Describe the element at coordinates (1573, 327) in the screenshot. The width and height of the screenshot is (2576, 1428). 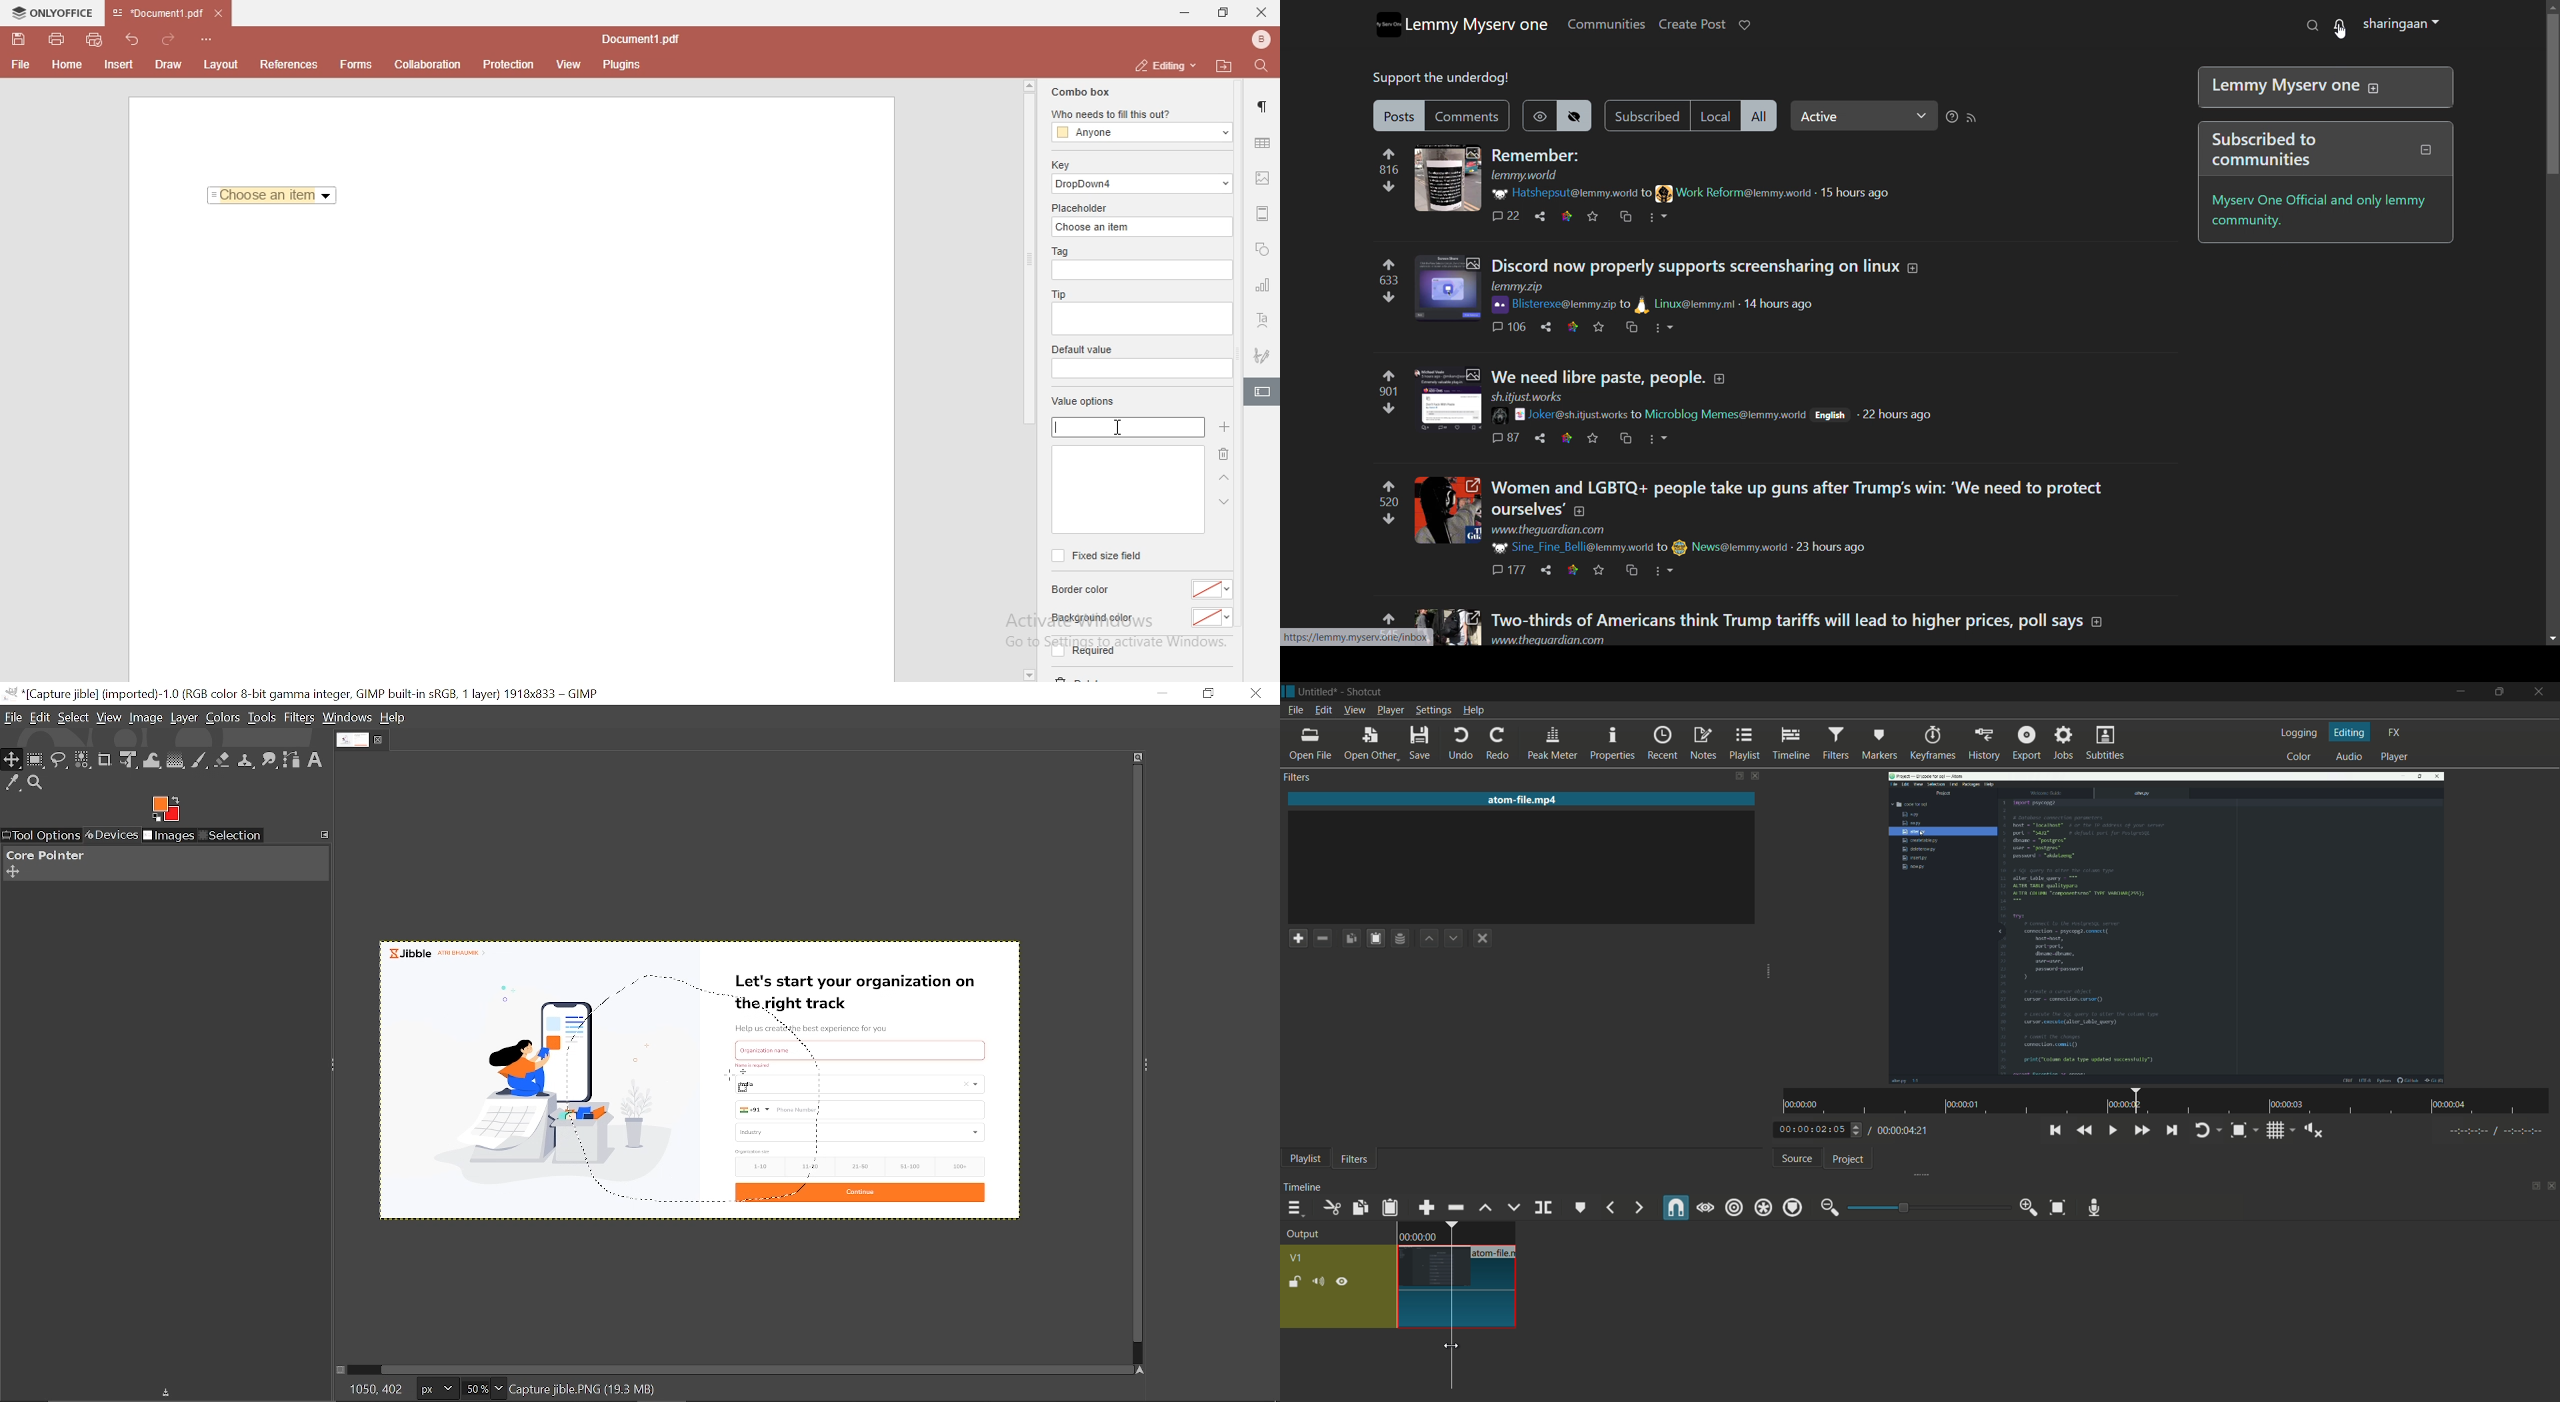
I see `link` at that location.